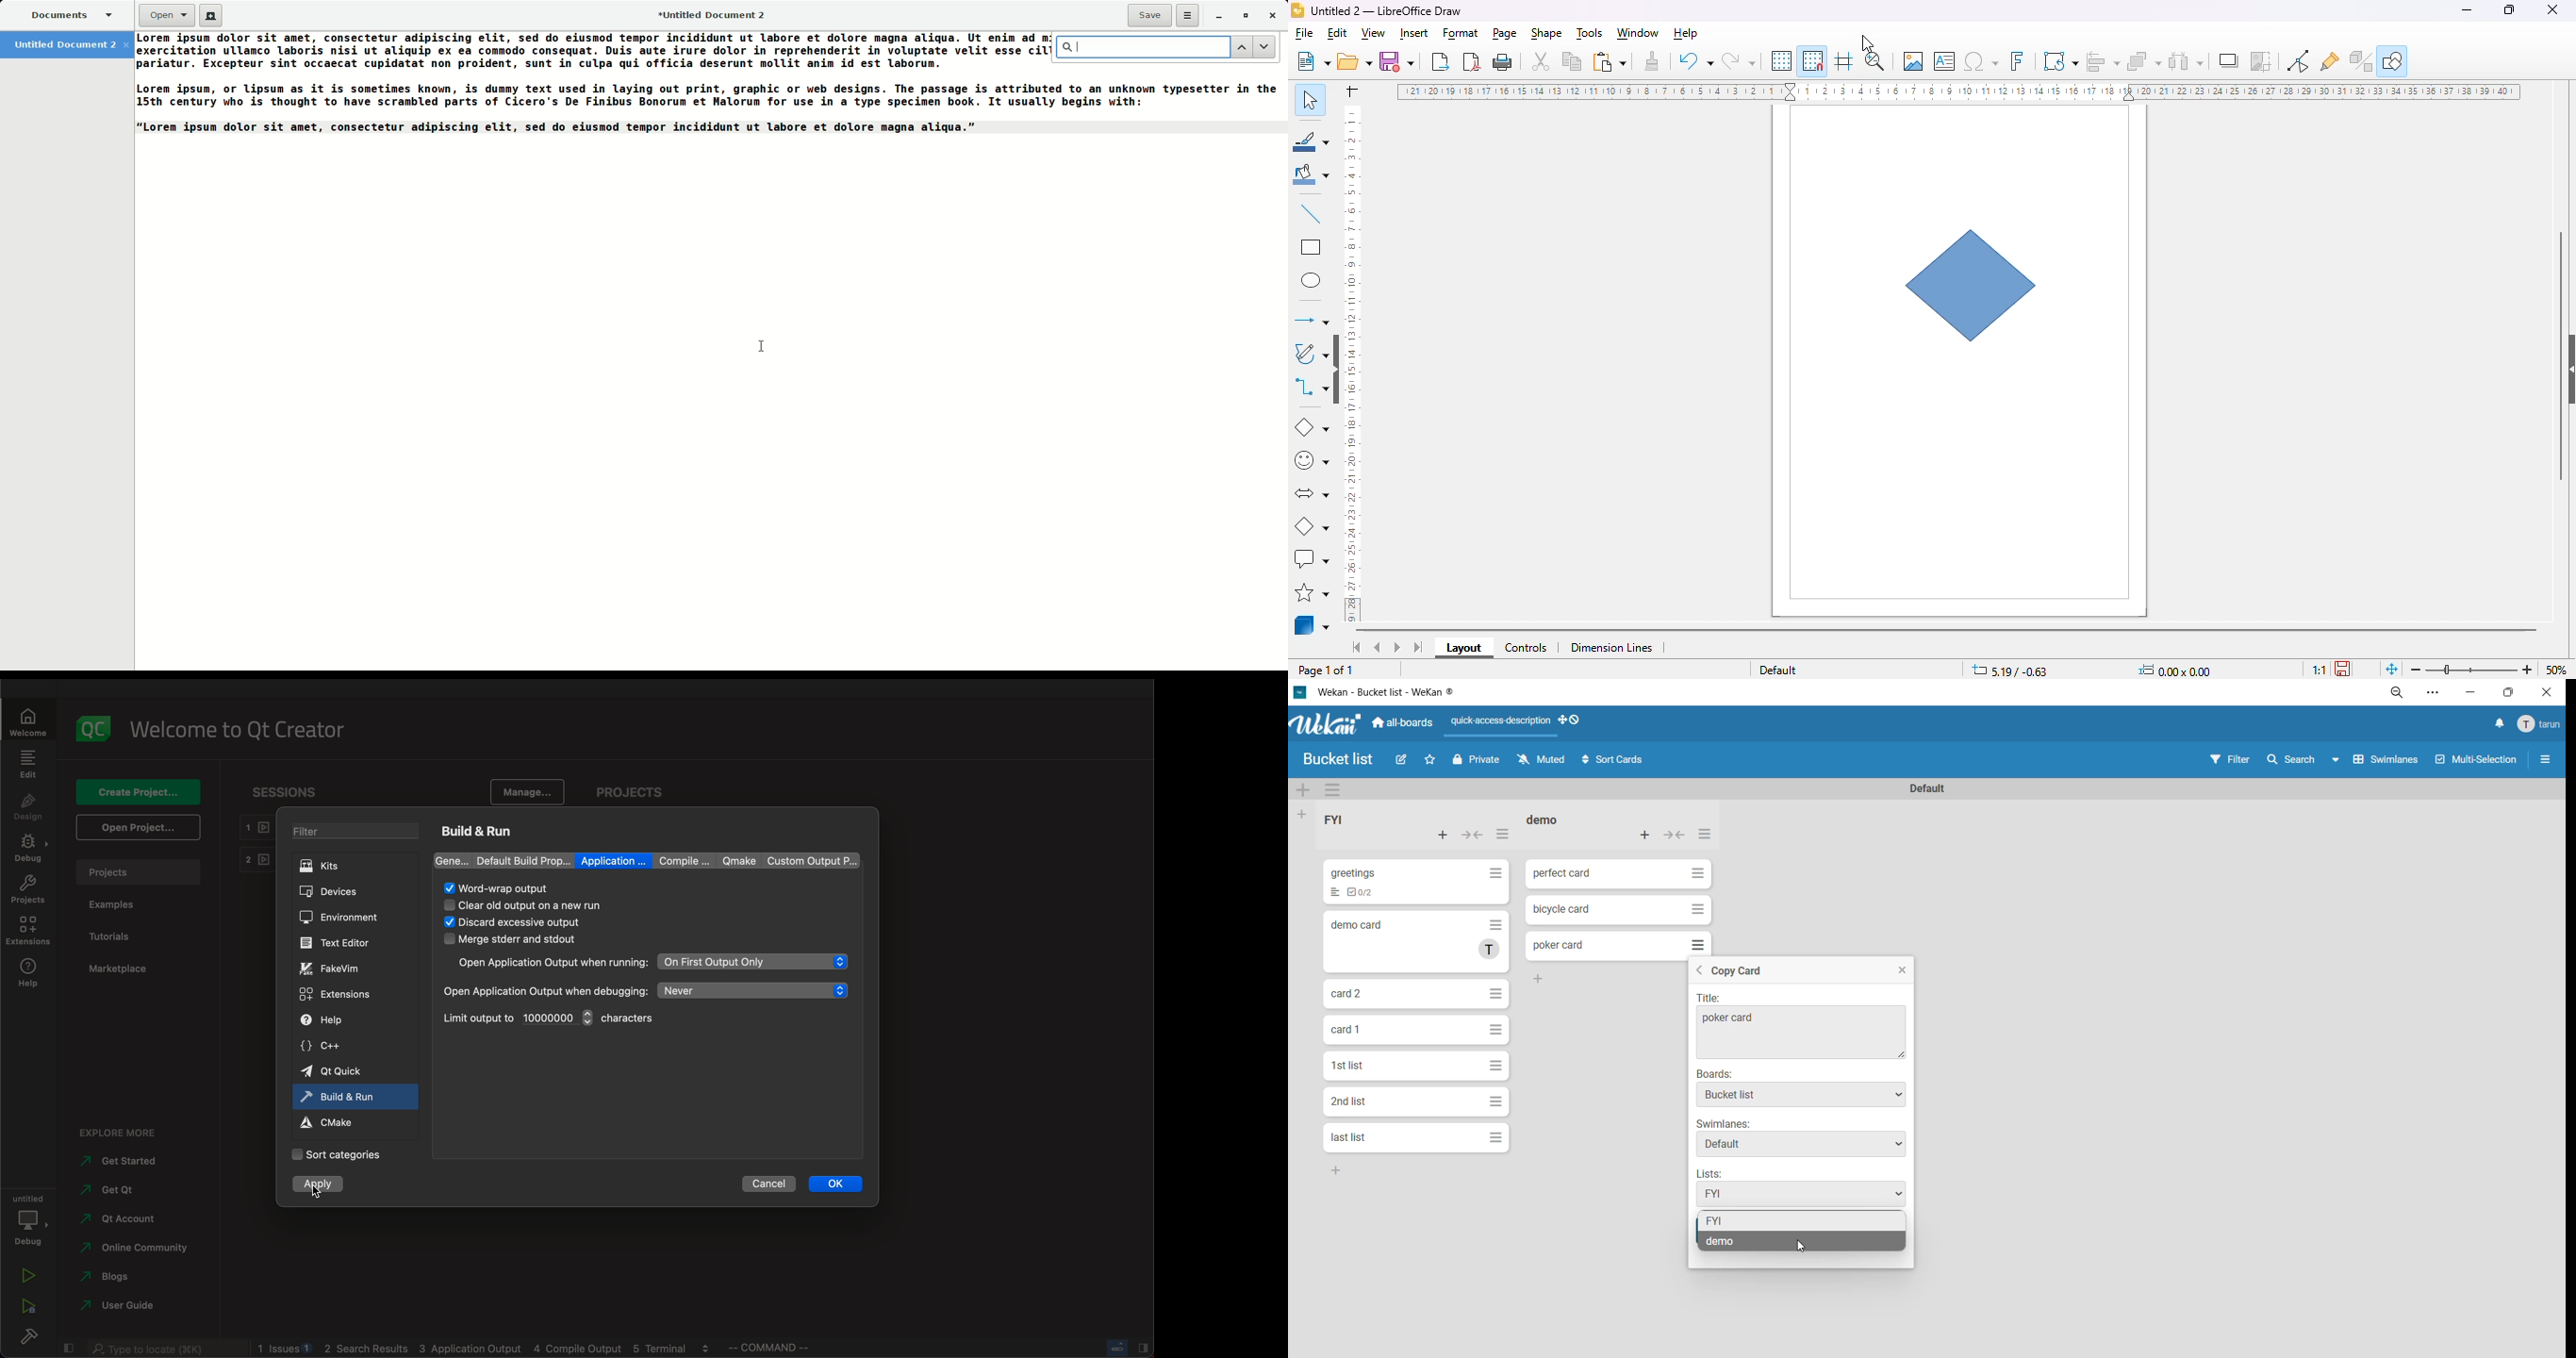  Describe the element at coordinates (2545, 692) in the screenshot. I see `close` at that location.